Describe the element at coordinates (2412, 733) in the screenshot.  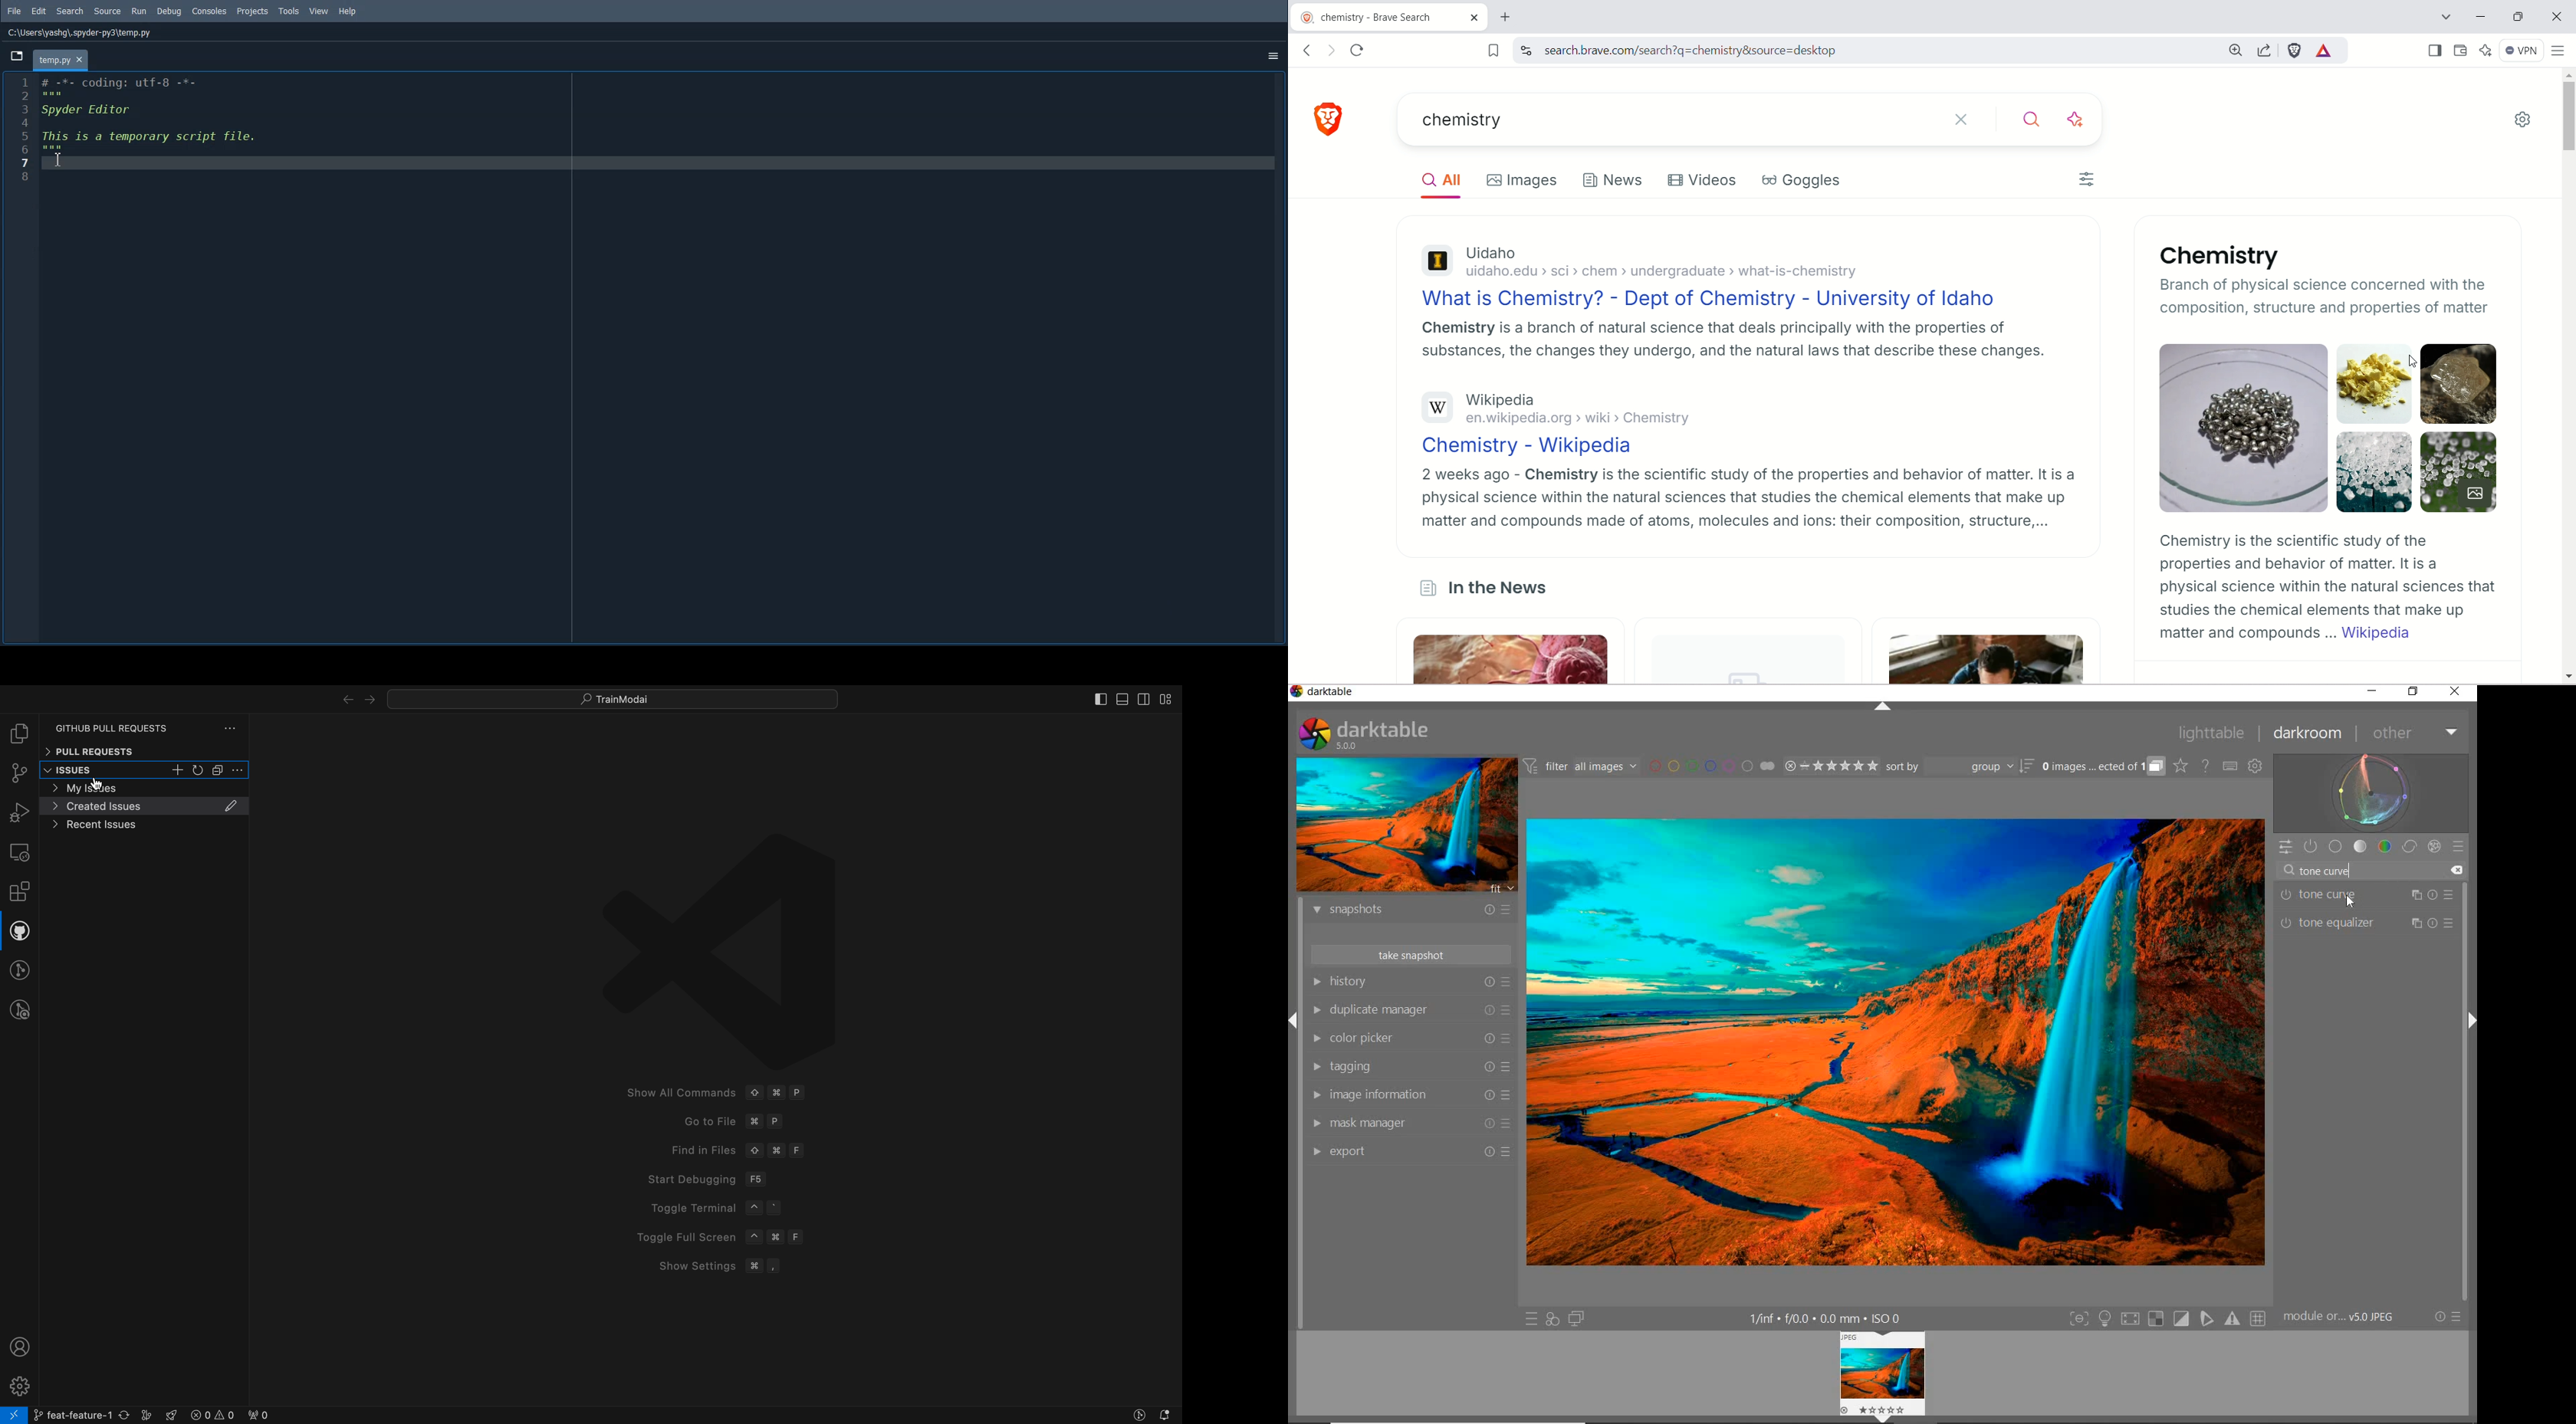
I see `other` at that location.